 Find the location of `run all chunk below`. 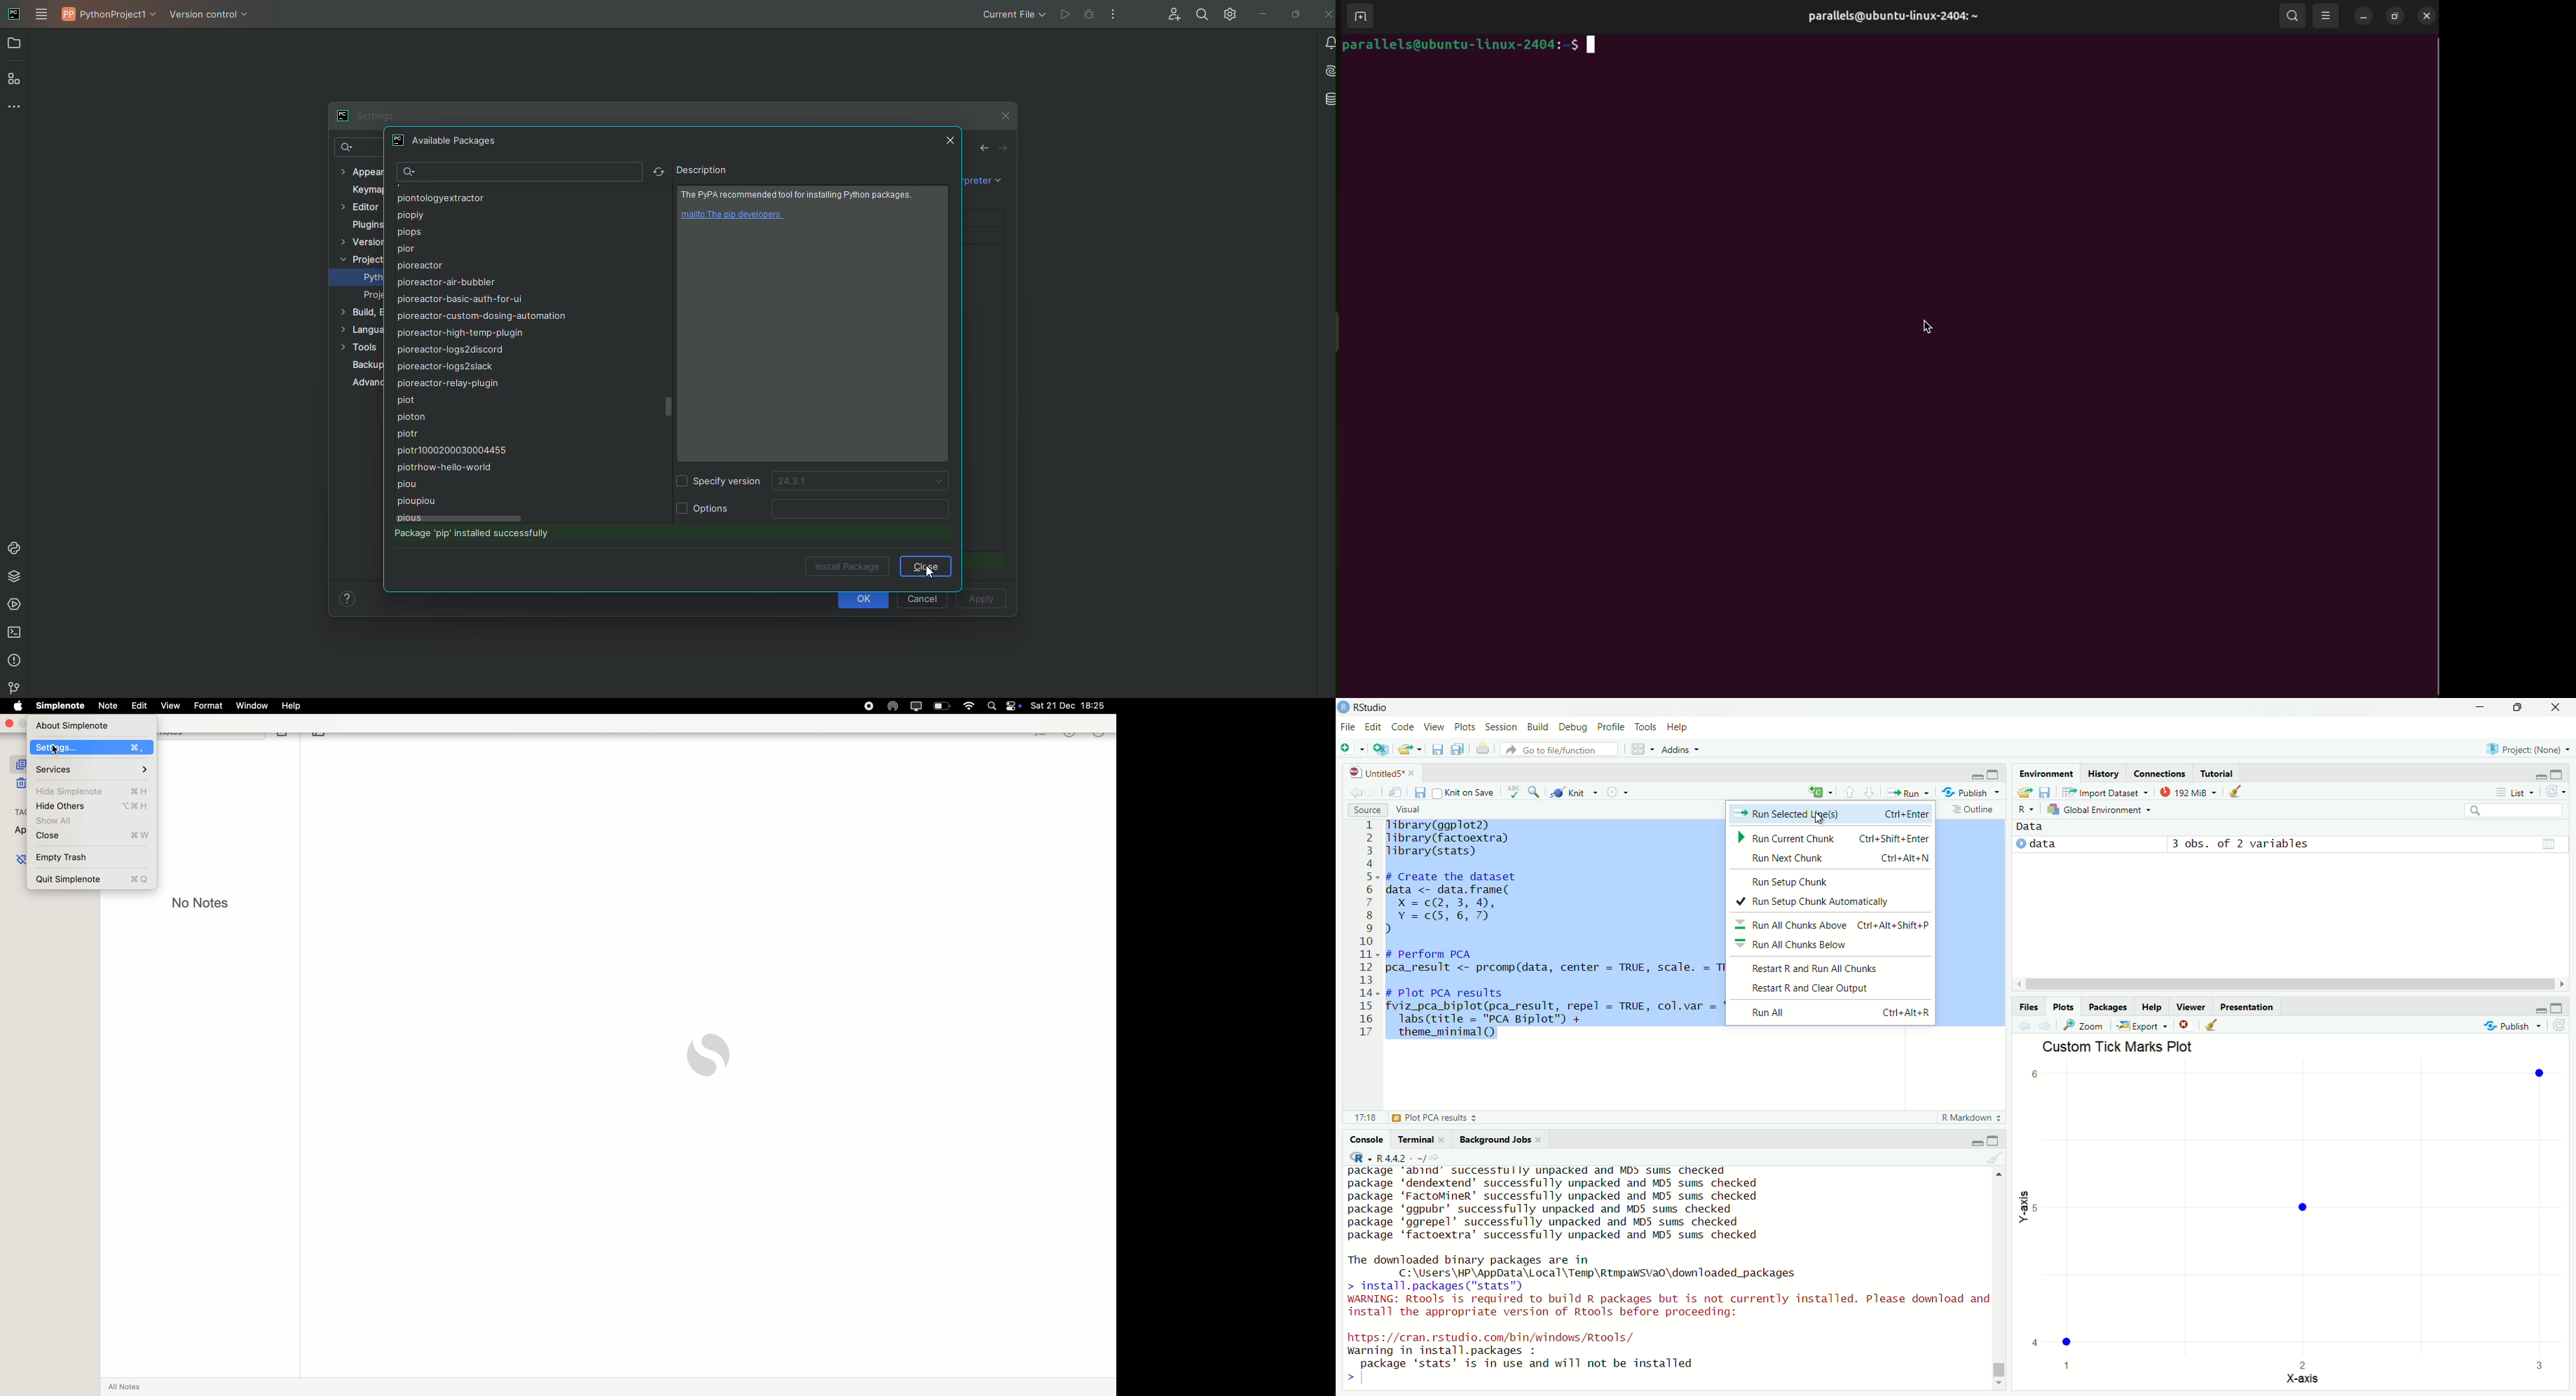

run all chunk below is located at coordinates (1832, 944).